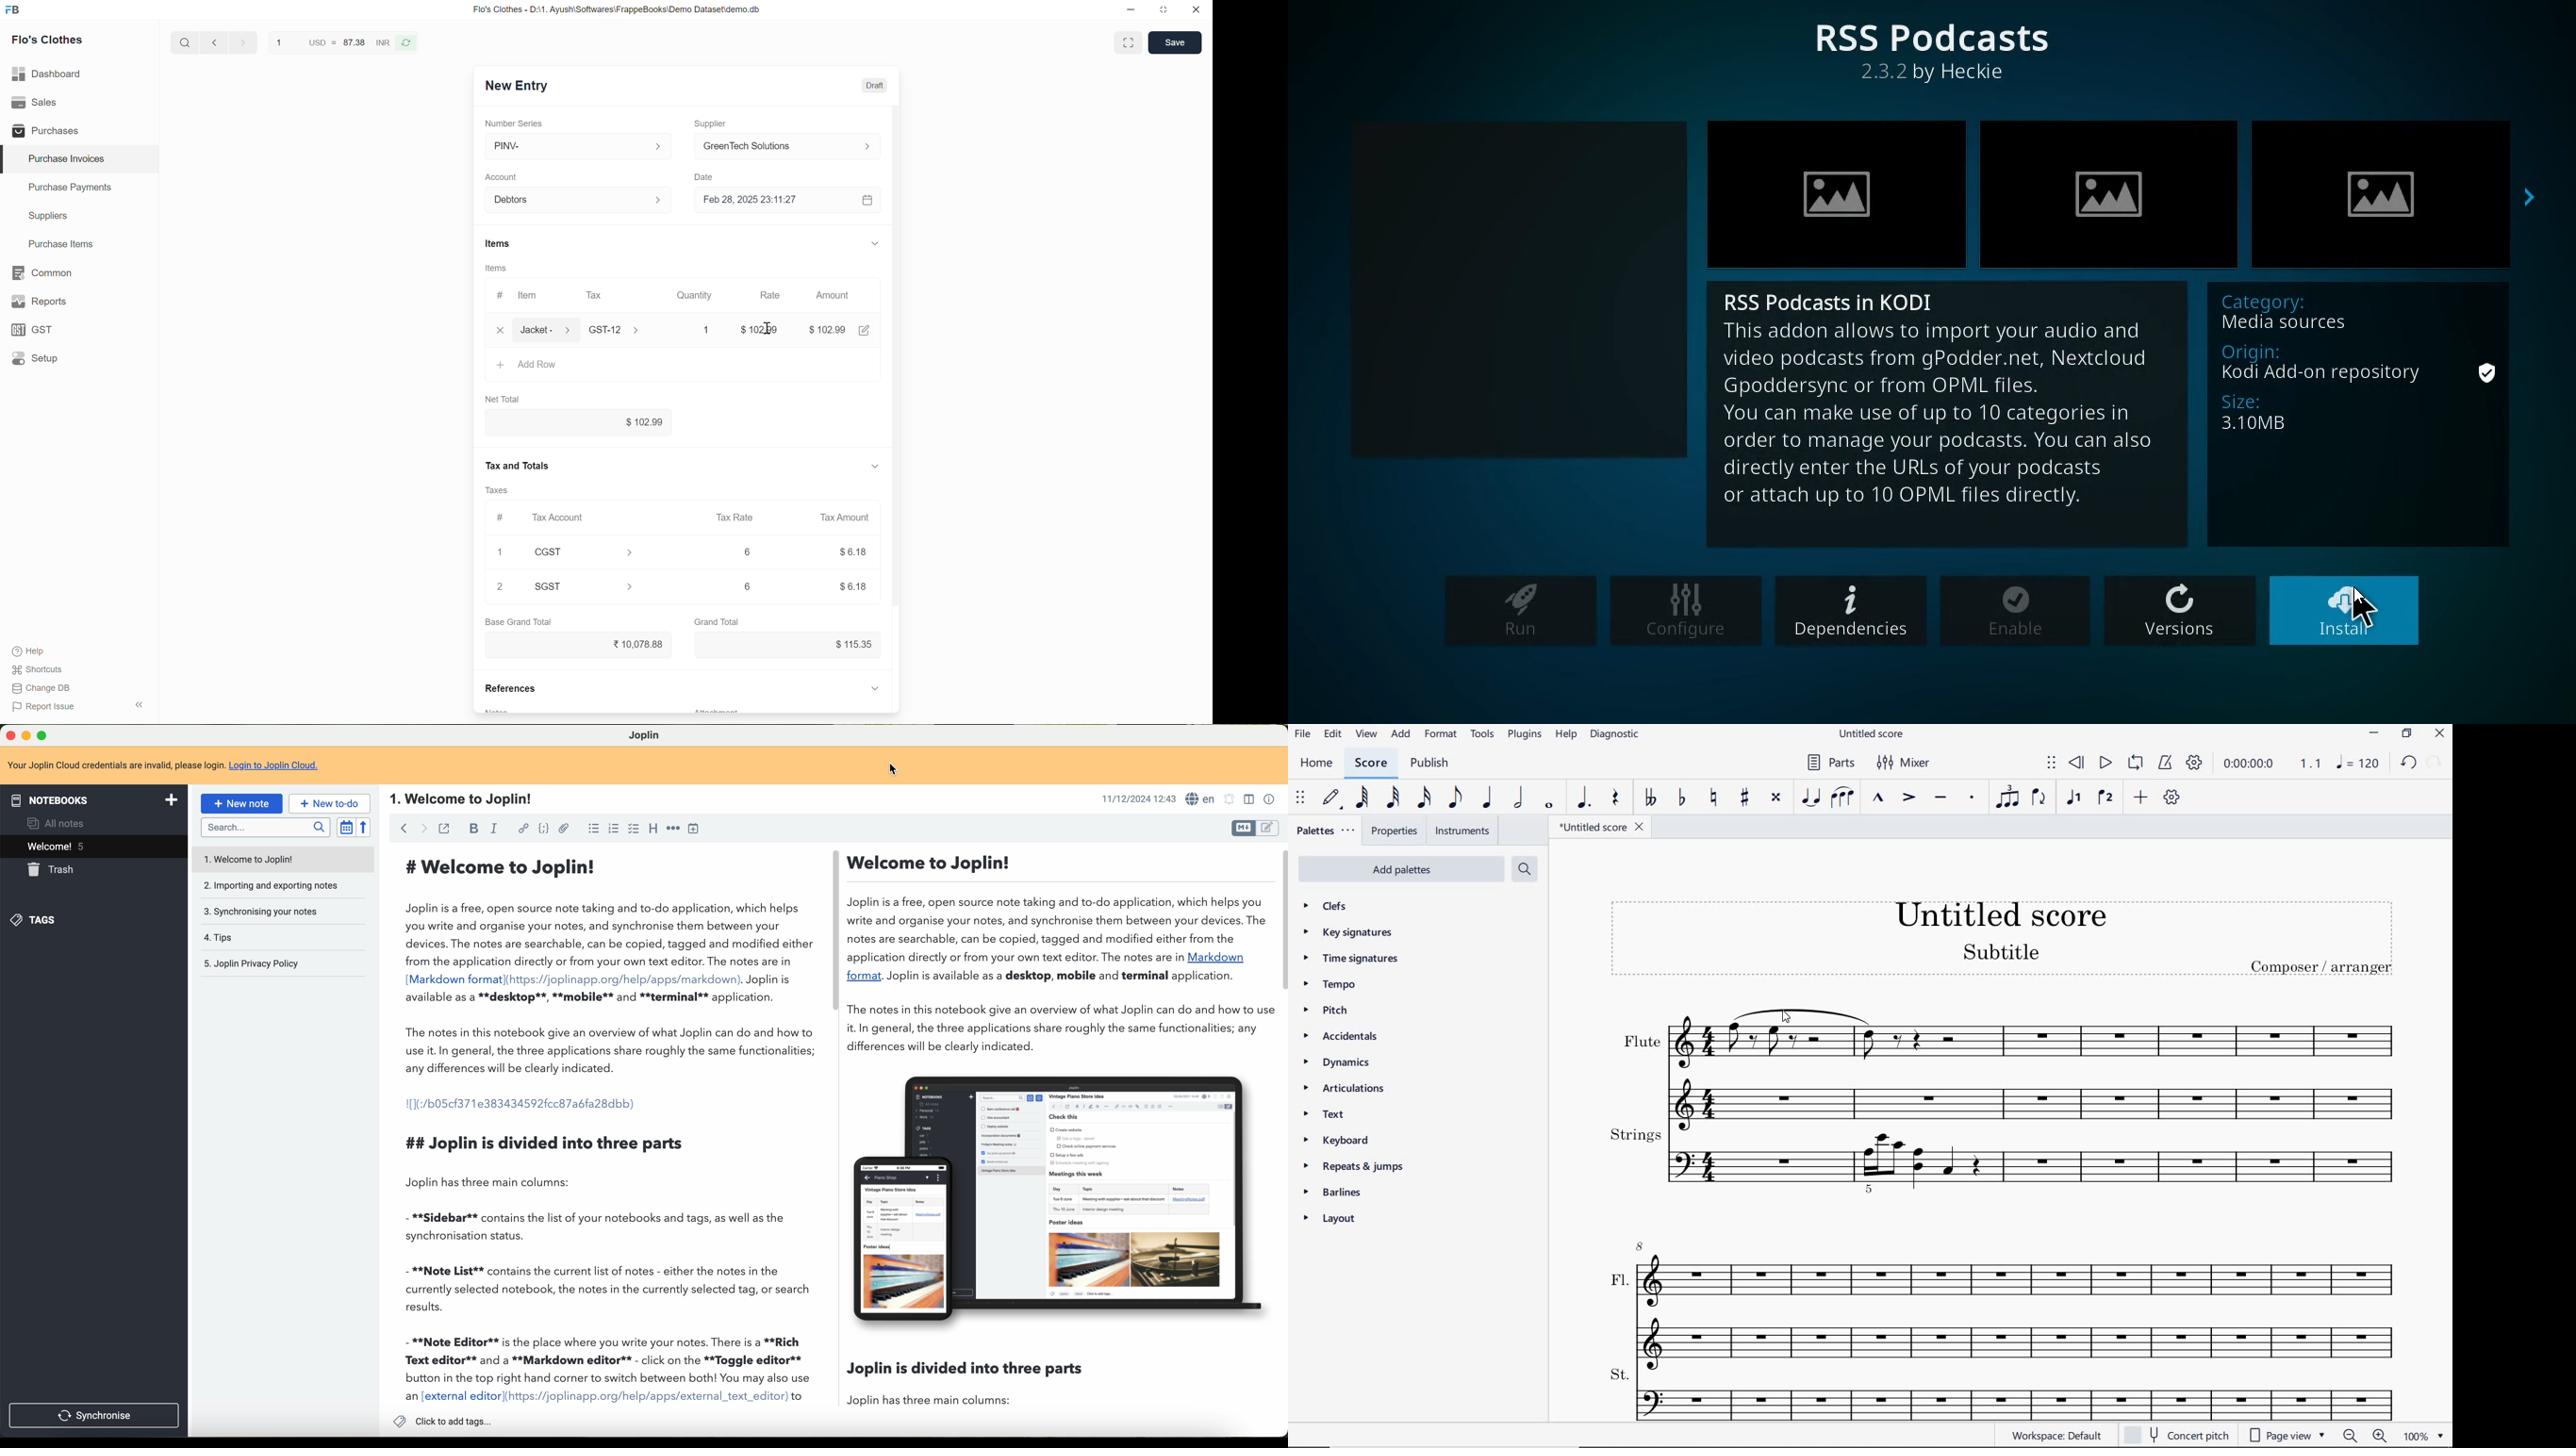 This screenshot has height=1456, width=2576. What do you see at coordinates (56, 821) in the screenshot?
I see `all notes` at bounding box center [56, 821].